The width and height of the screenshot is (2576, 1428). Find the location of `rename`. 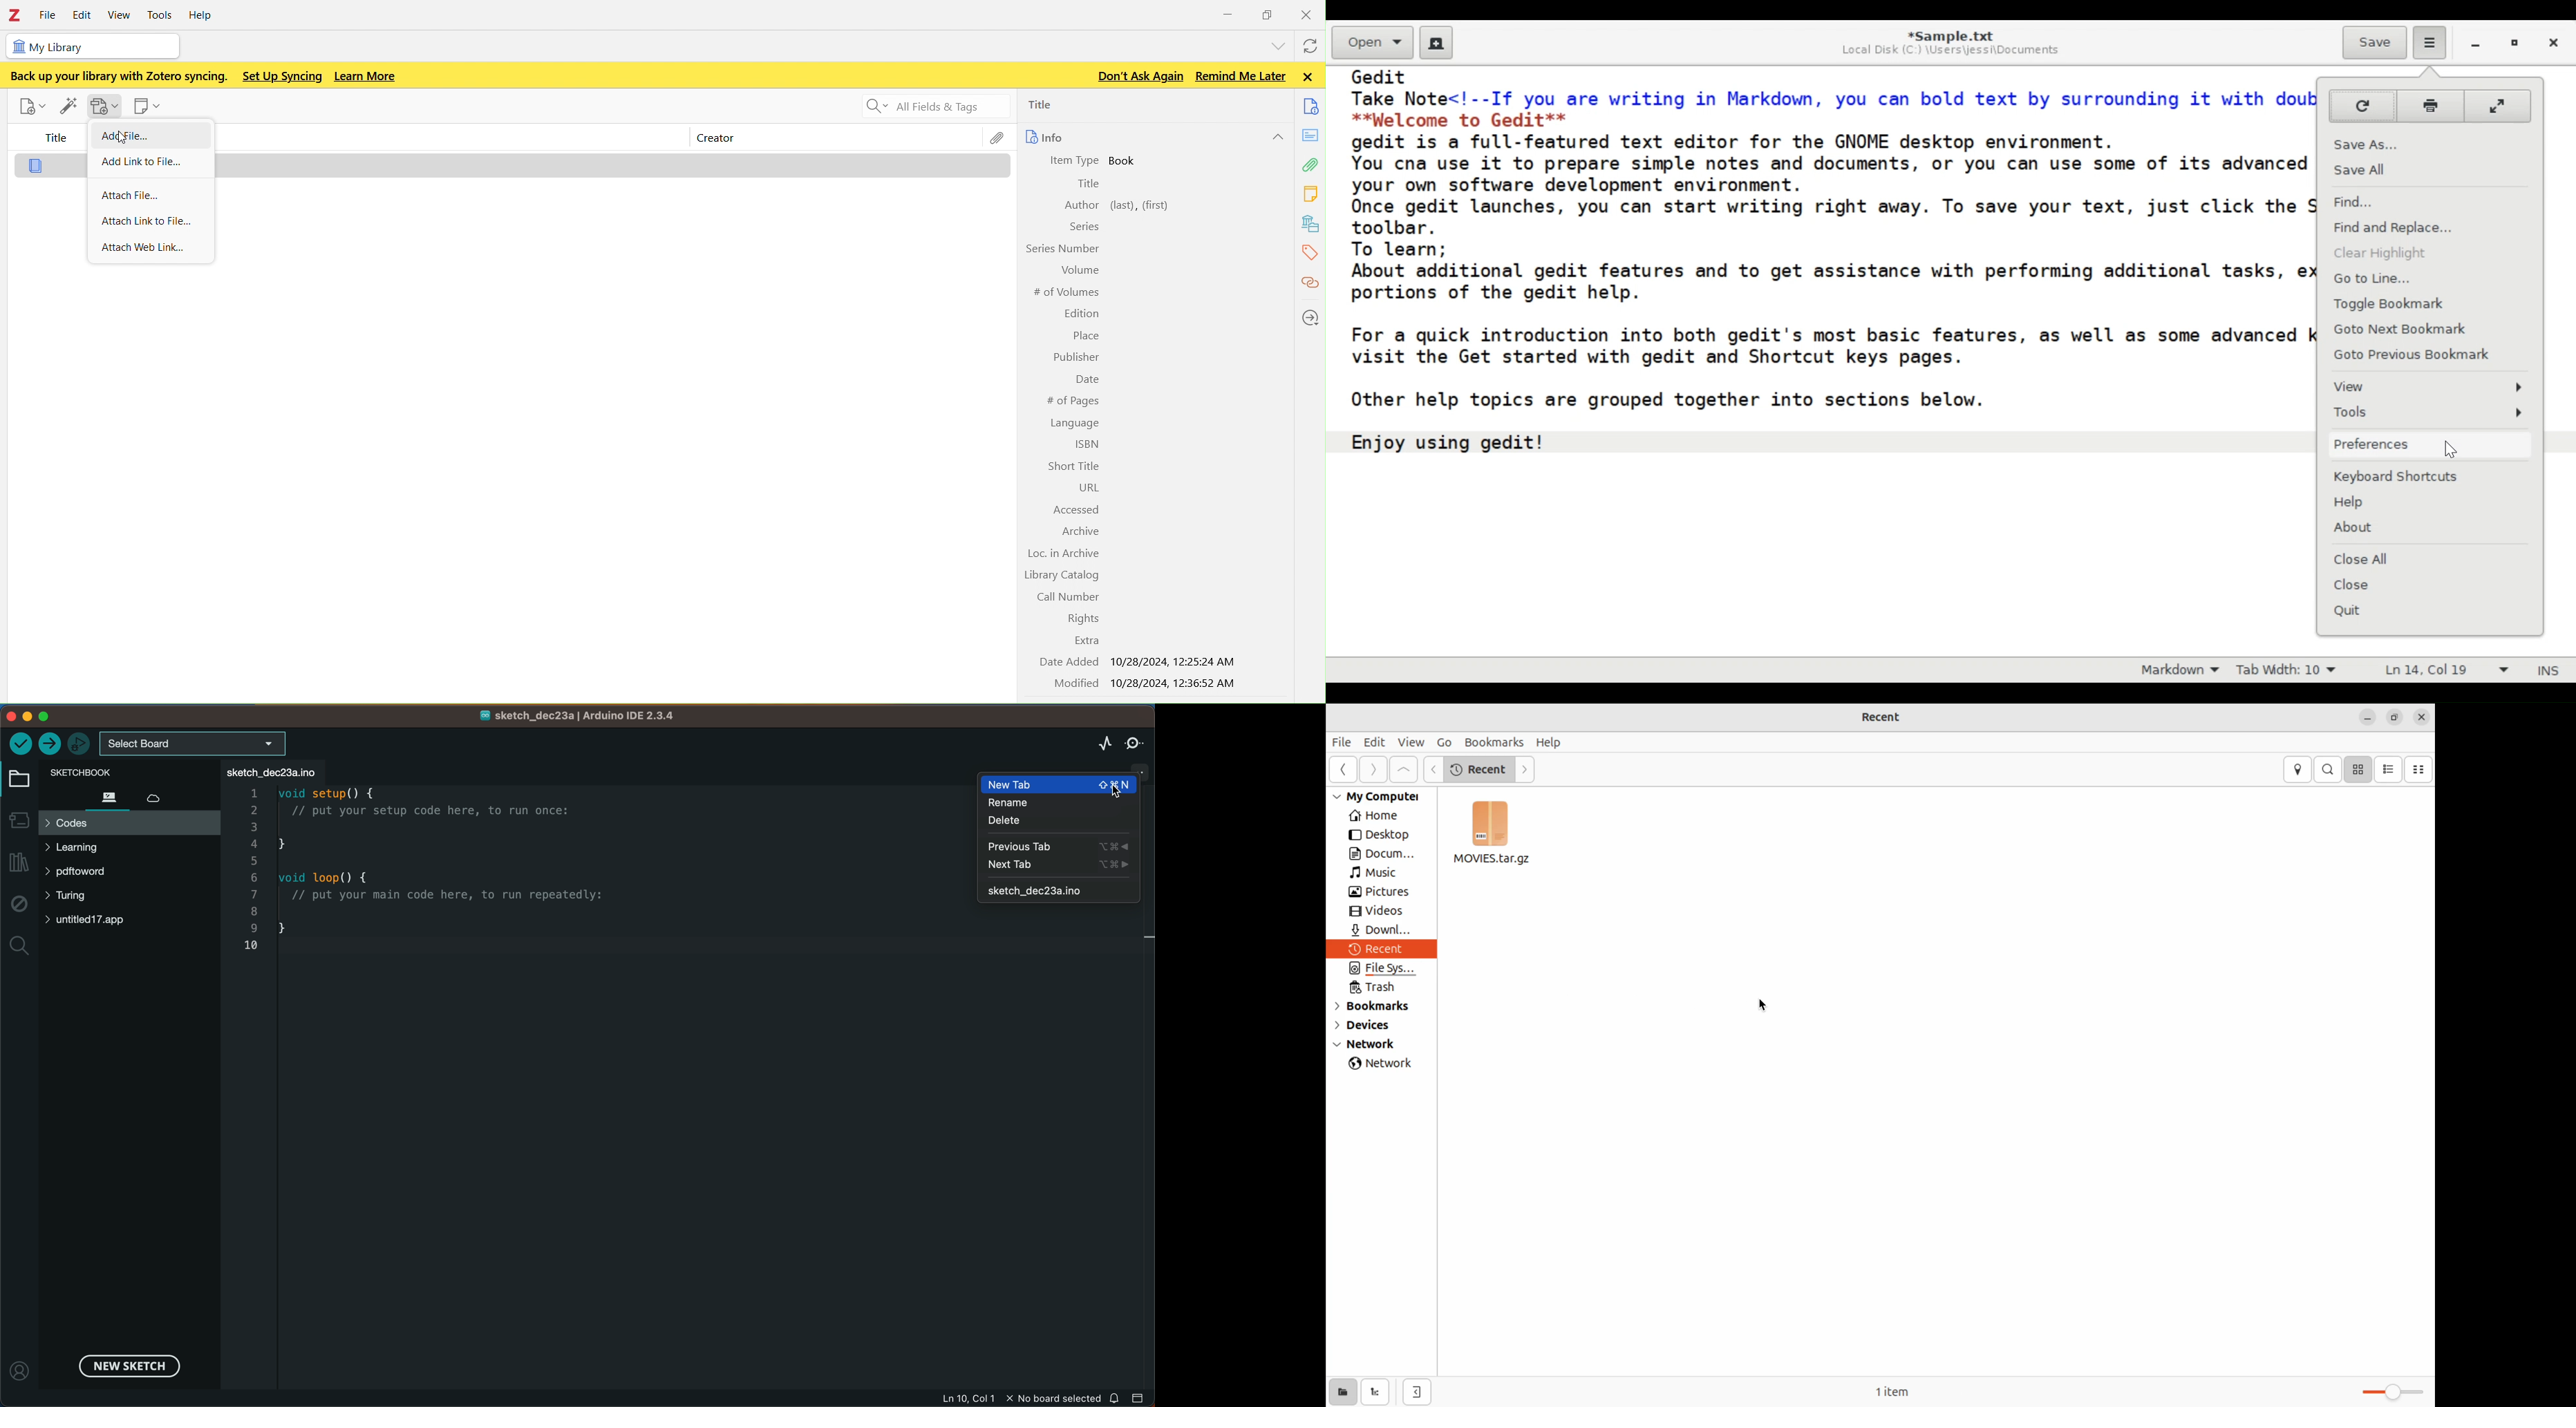

rename is located at coordinates (1033, 803).